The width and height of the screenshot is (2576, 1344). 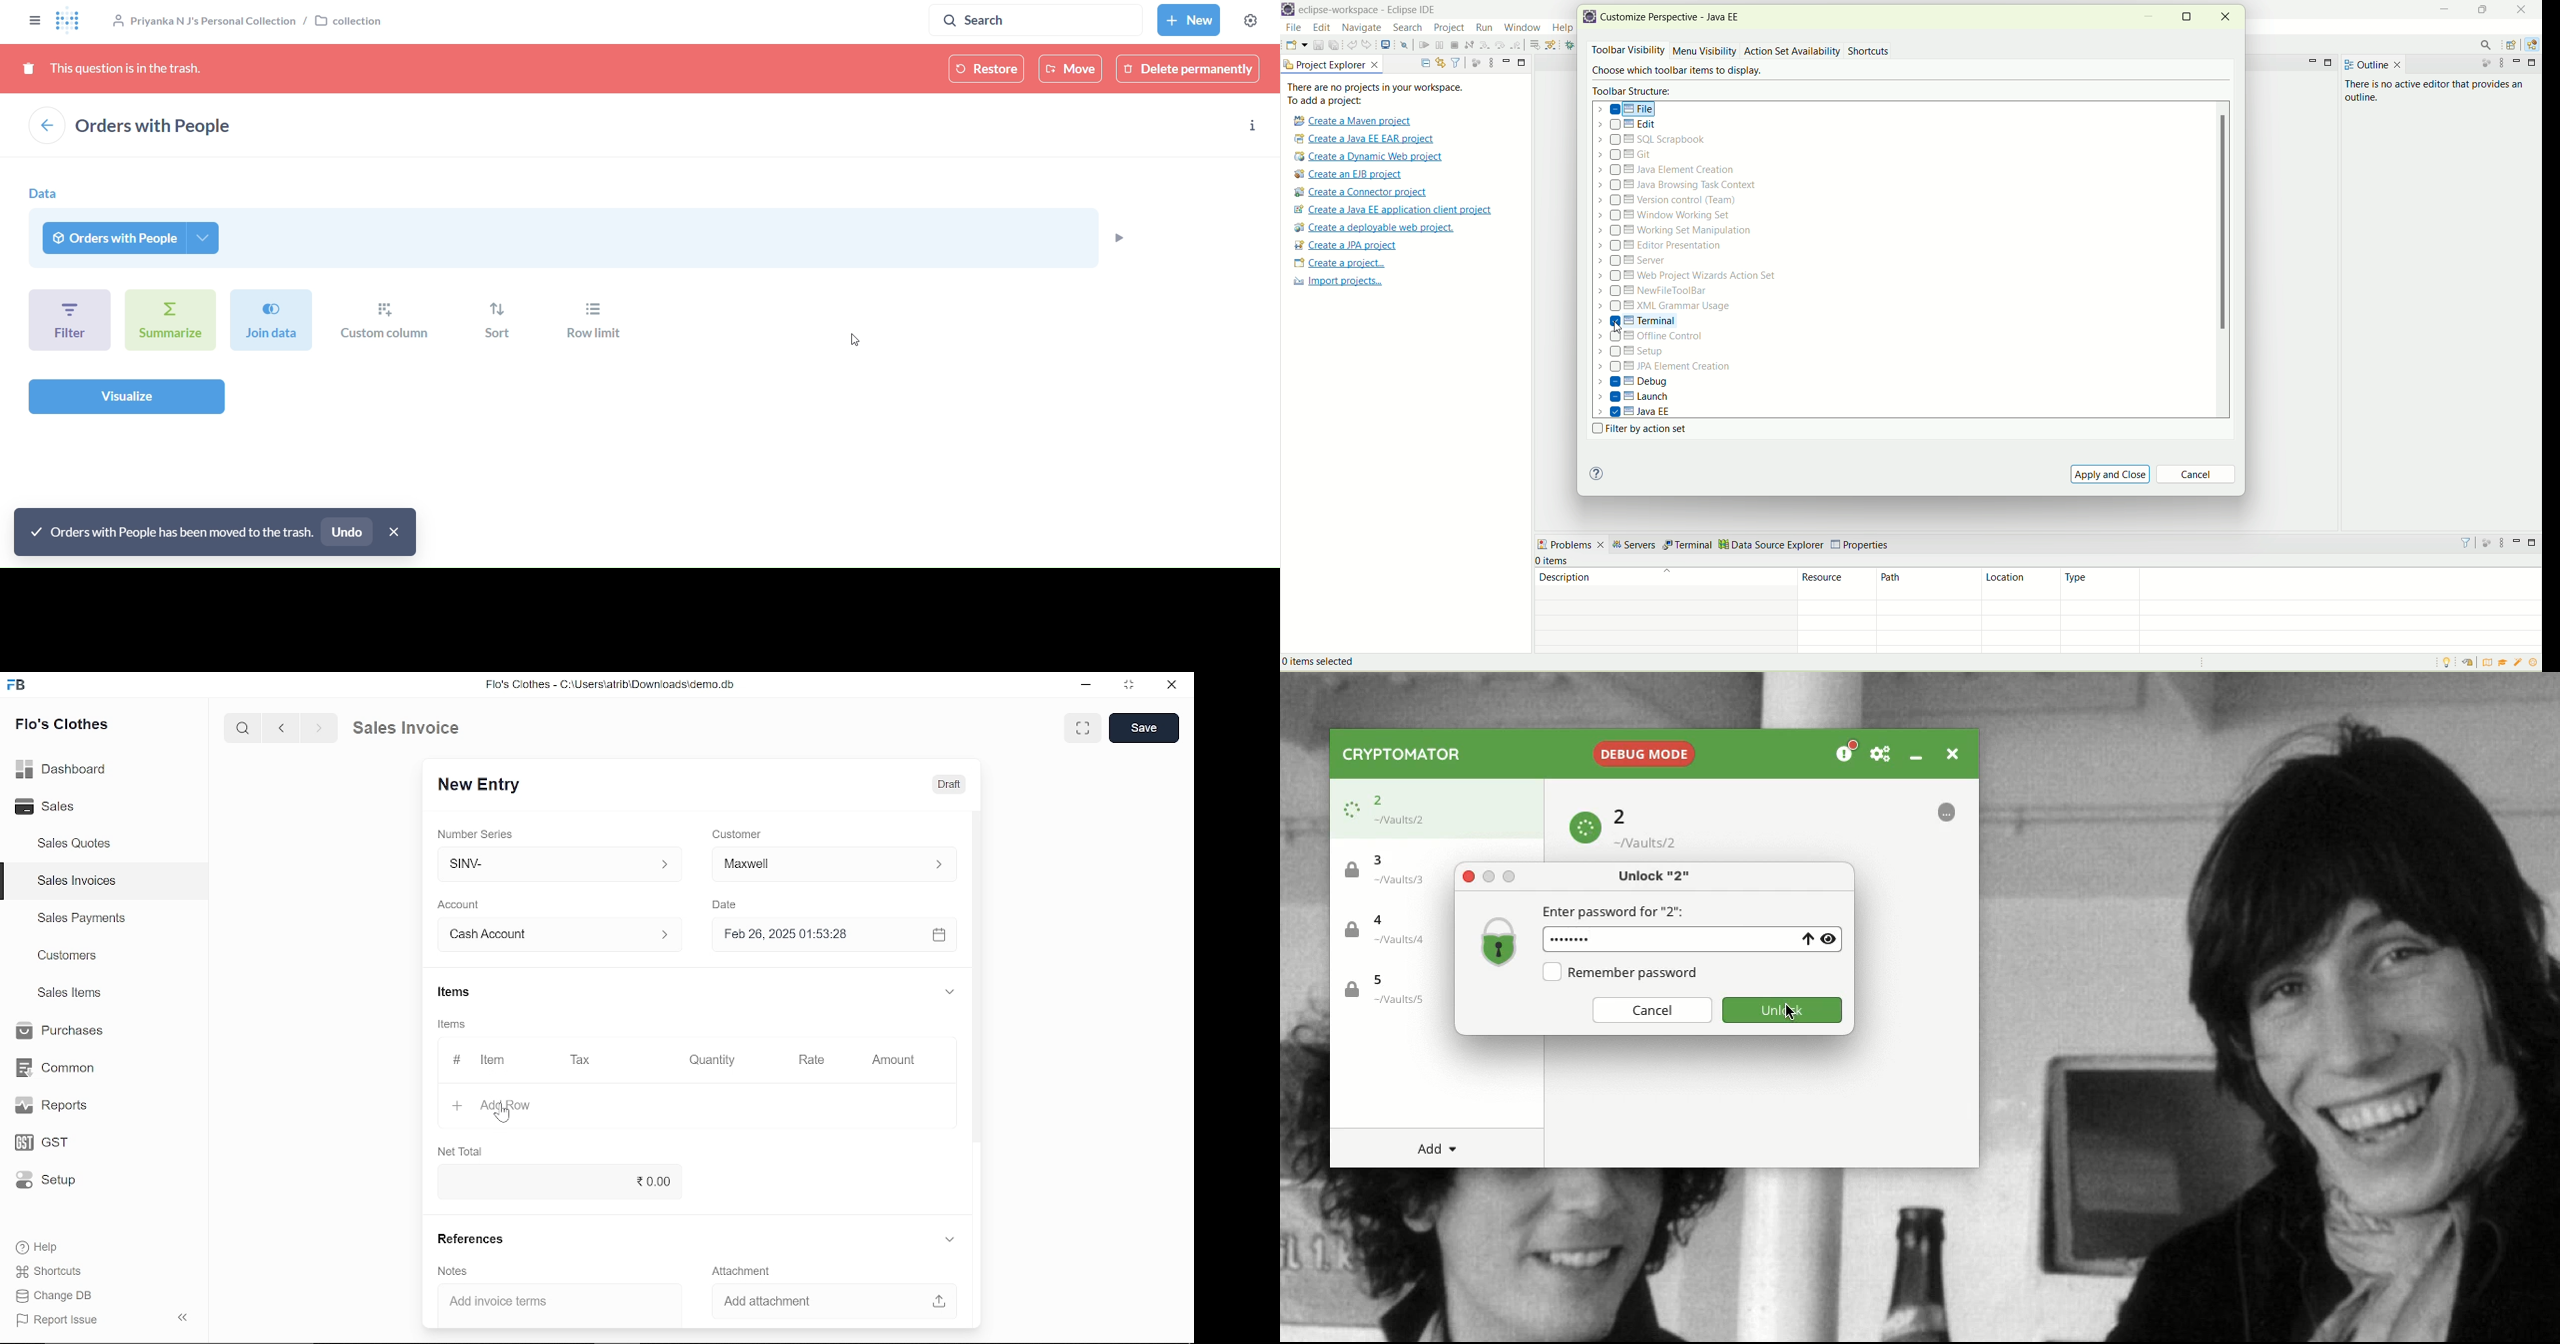 I want to click on Sales Payments., so click(x=80, y=918).